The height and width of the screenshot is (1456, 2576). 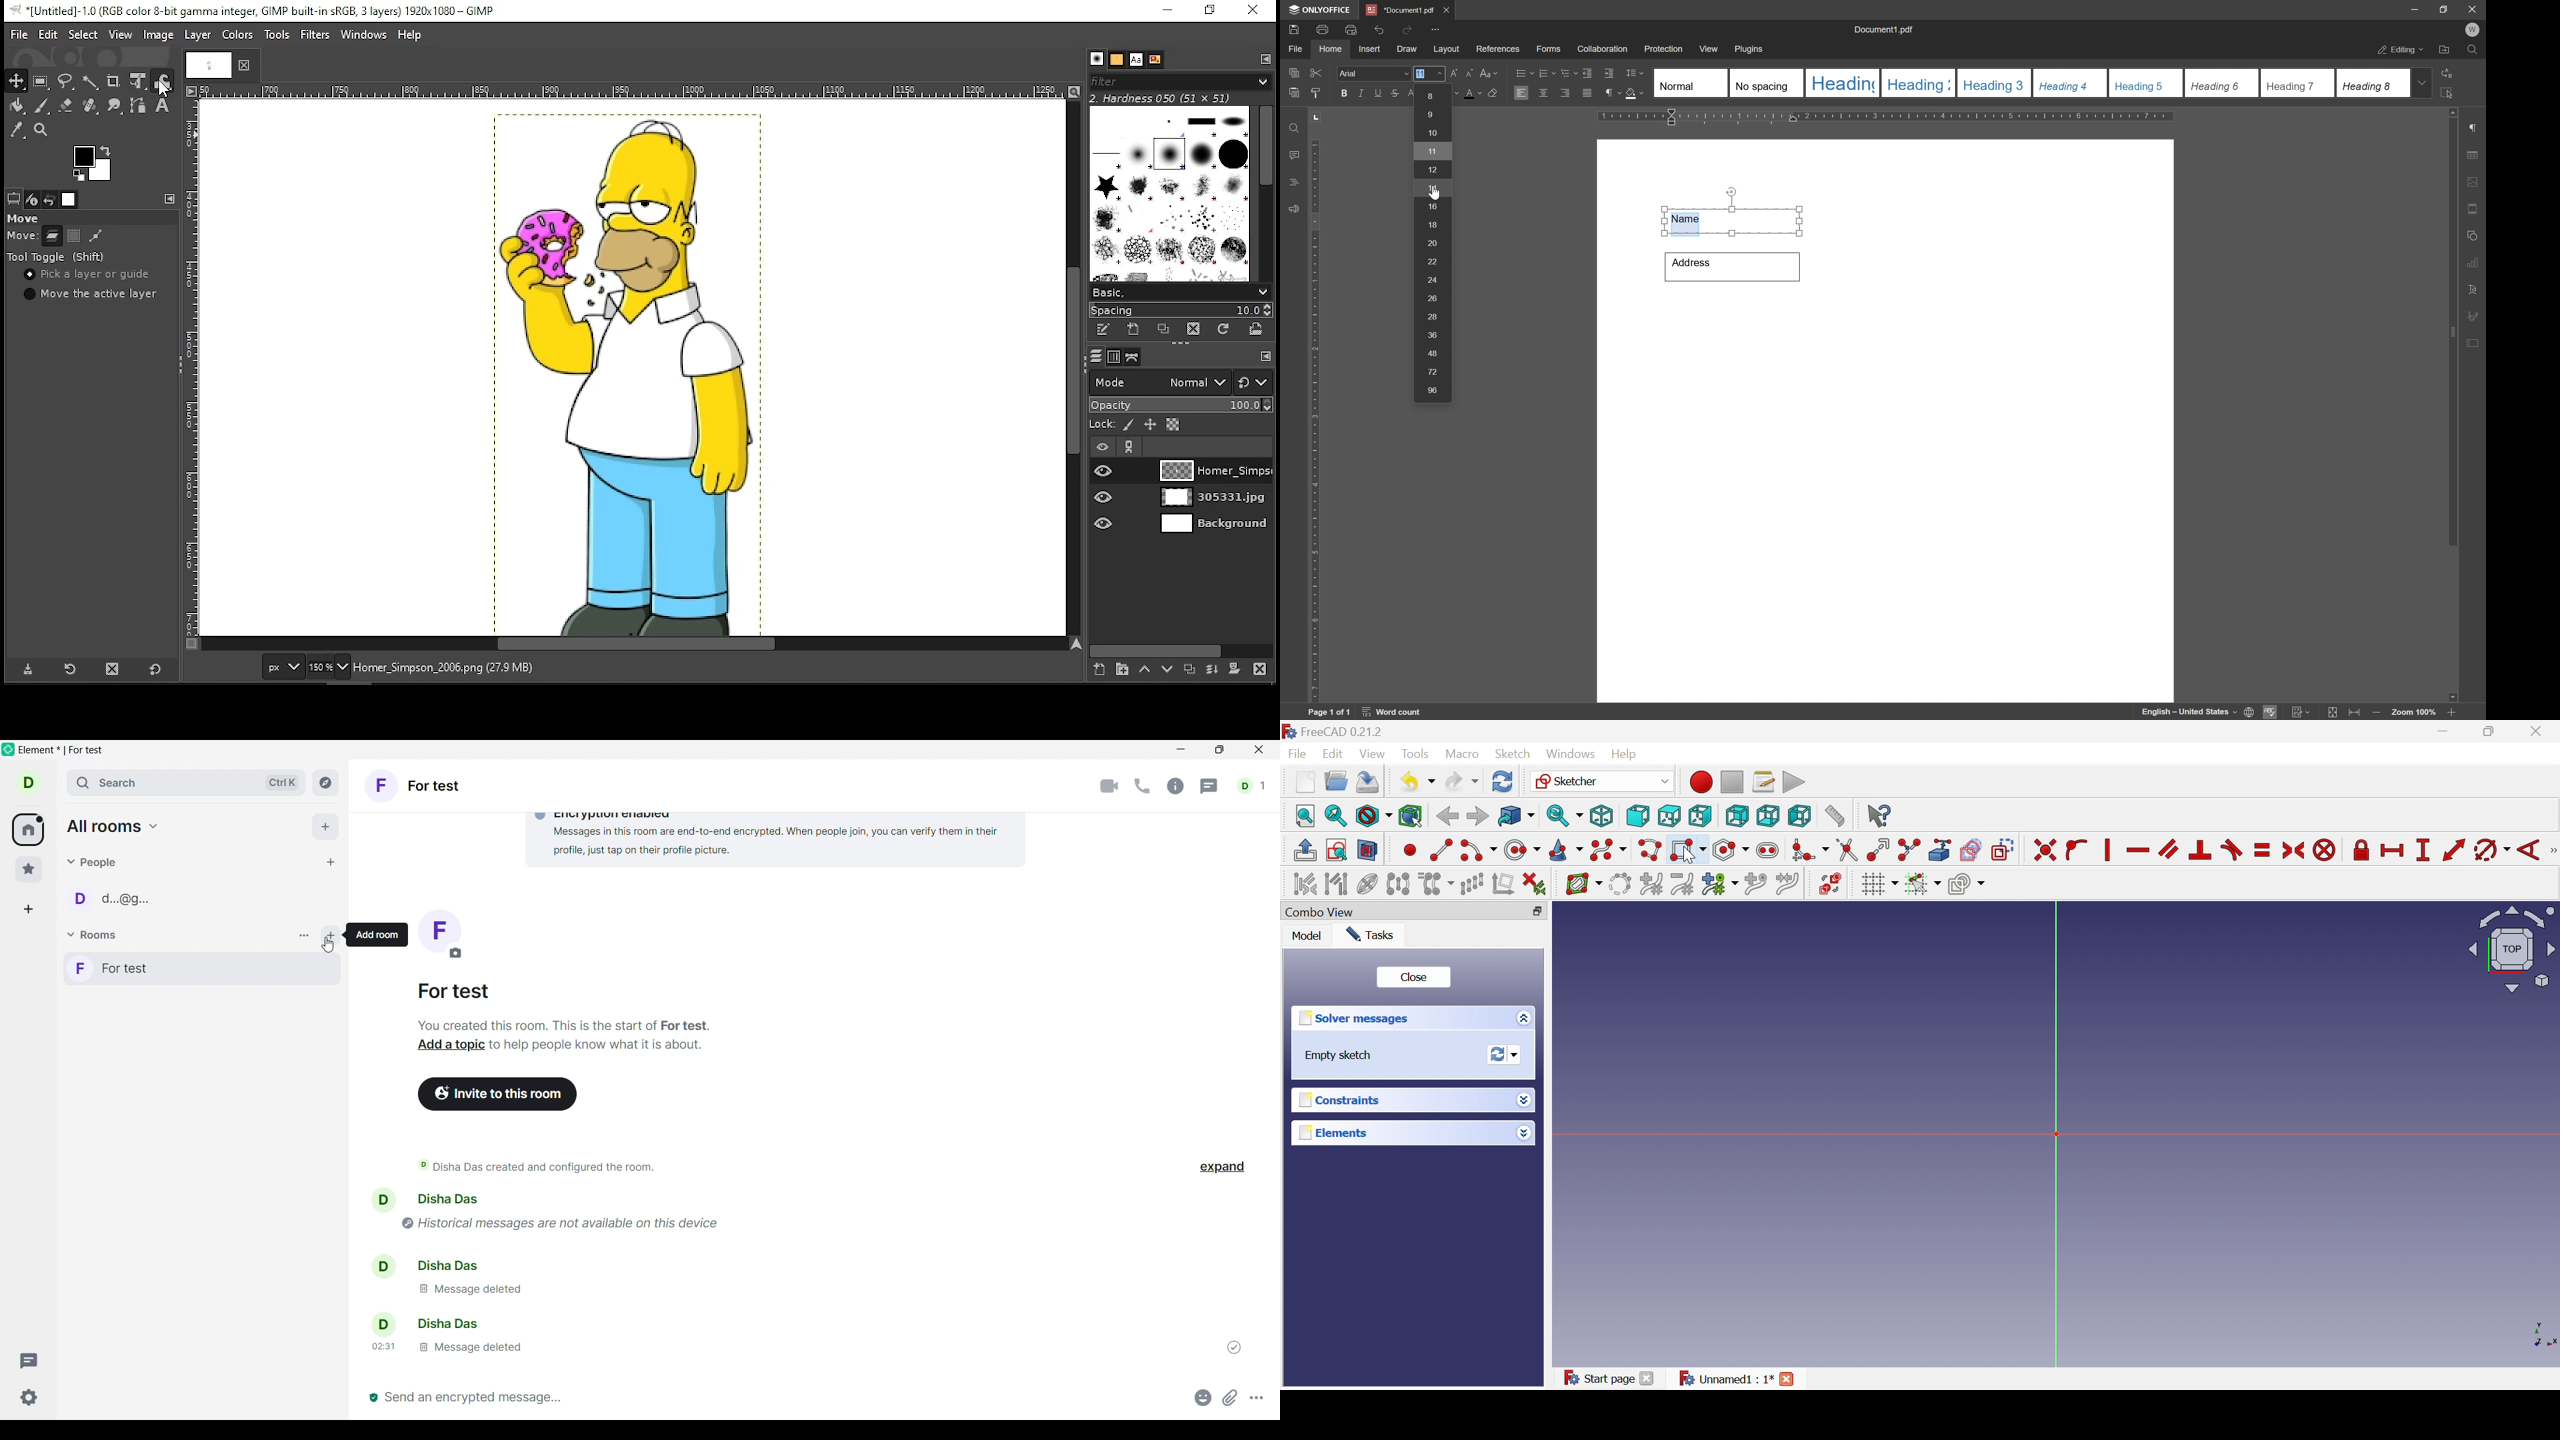 What do you see at coordinates (1624, 753) in the screenshot?
I see `Help` at bounding box center [1624, 753].